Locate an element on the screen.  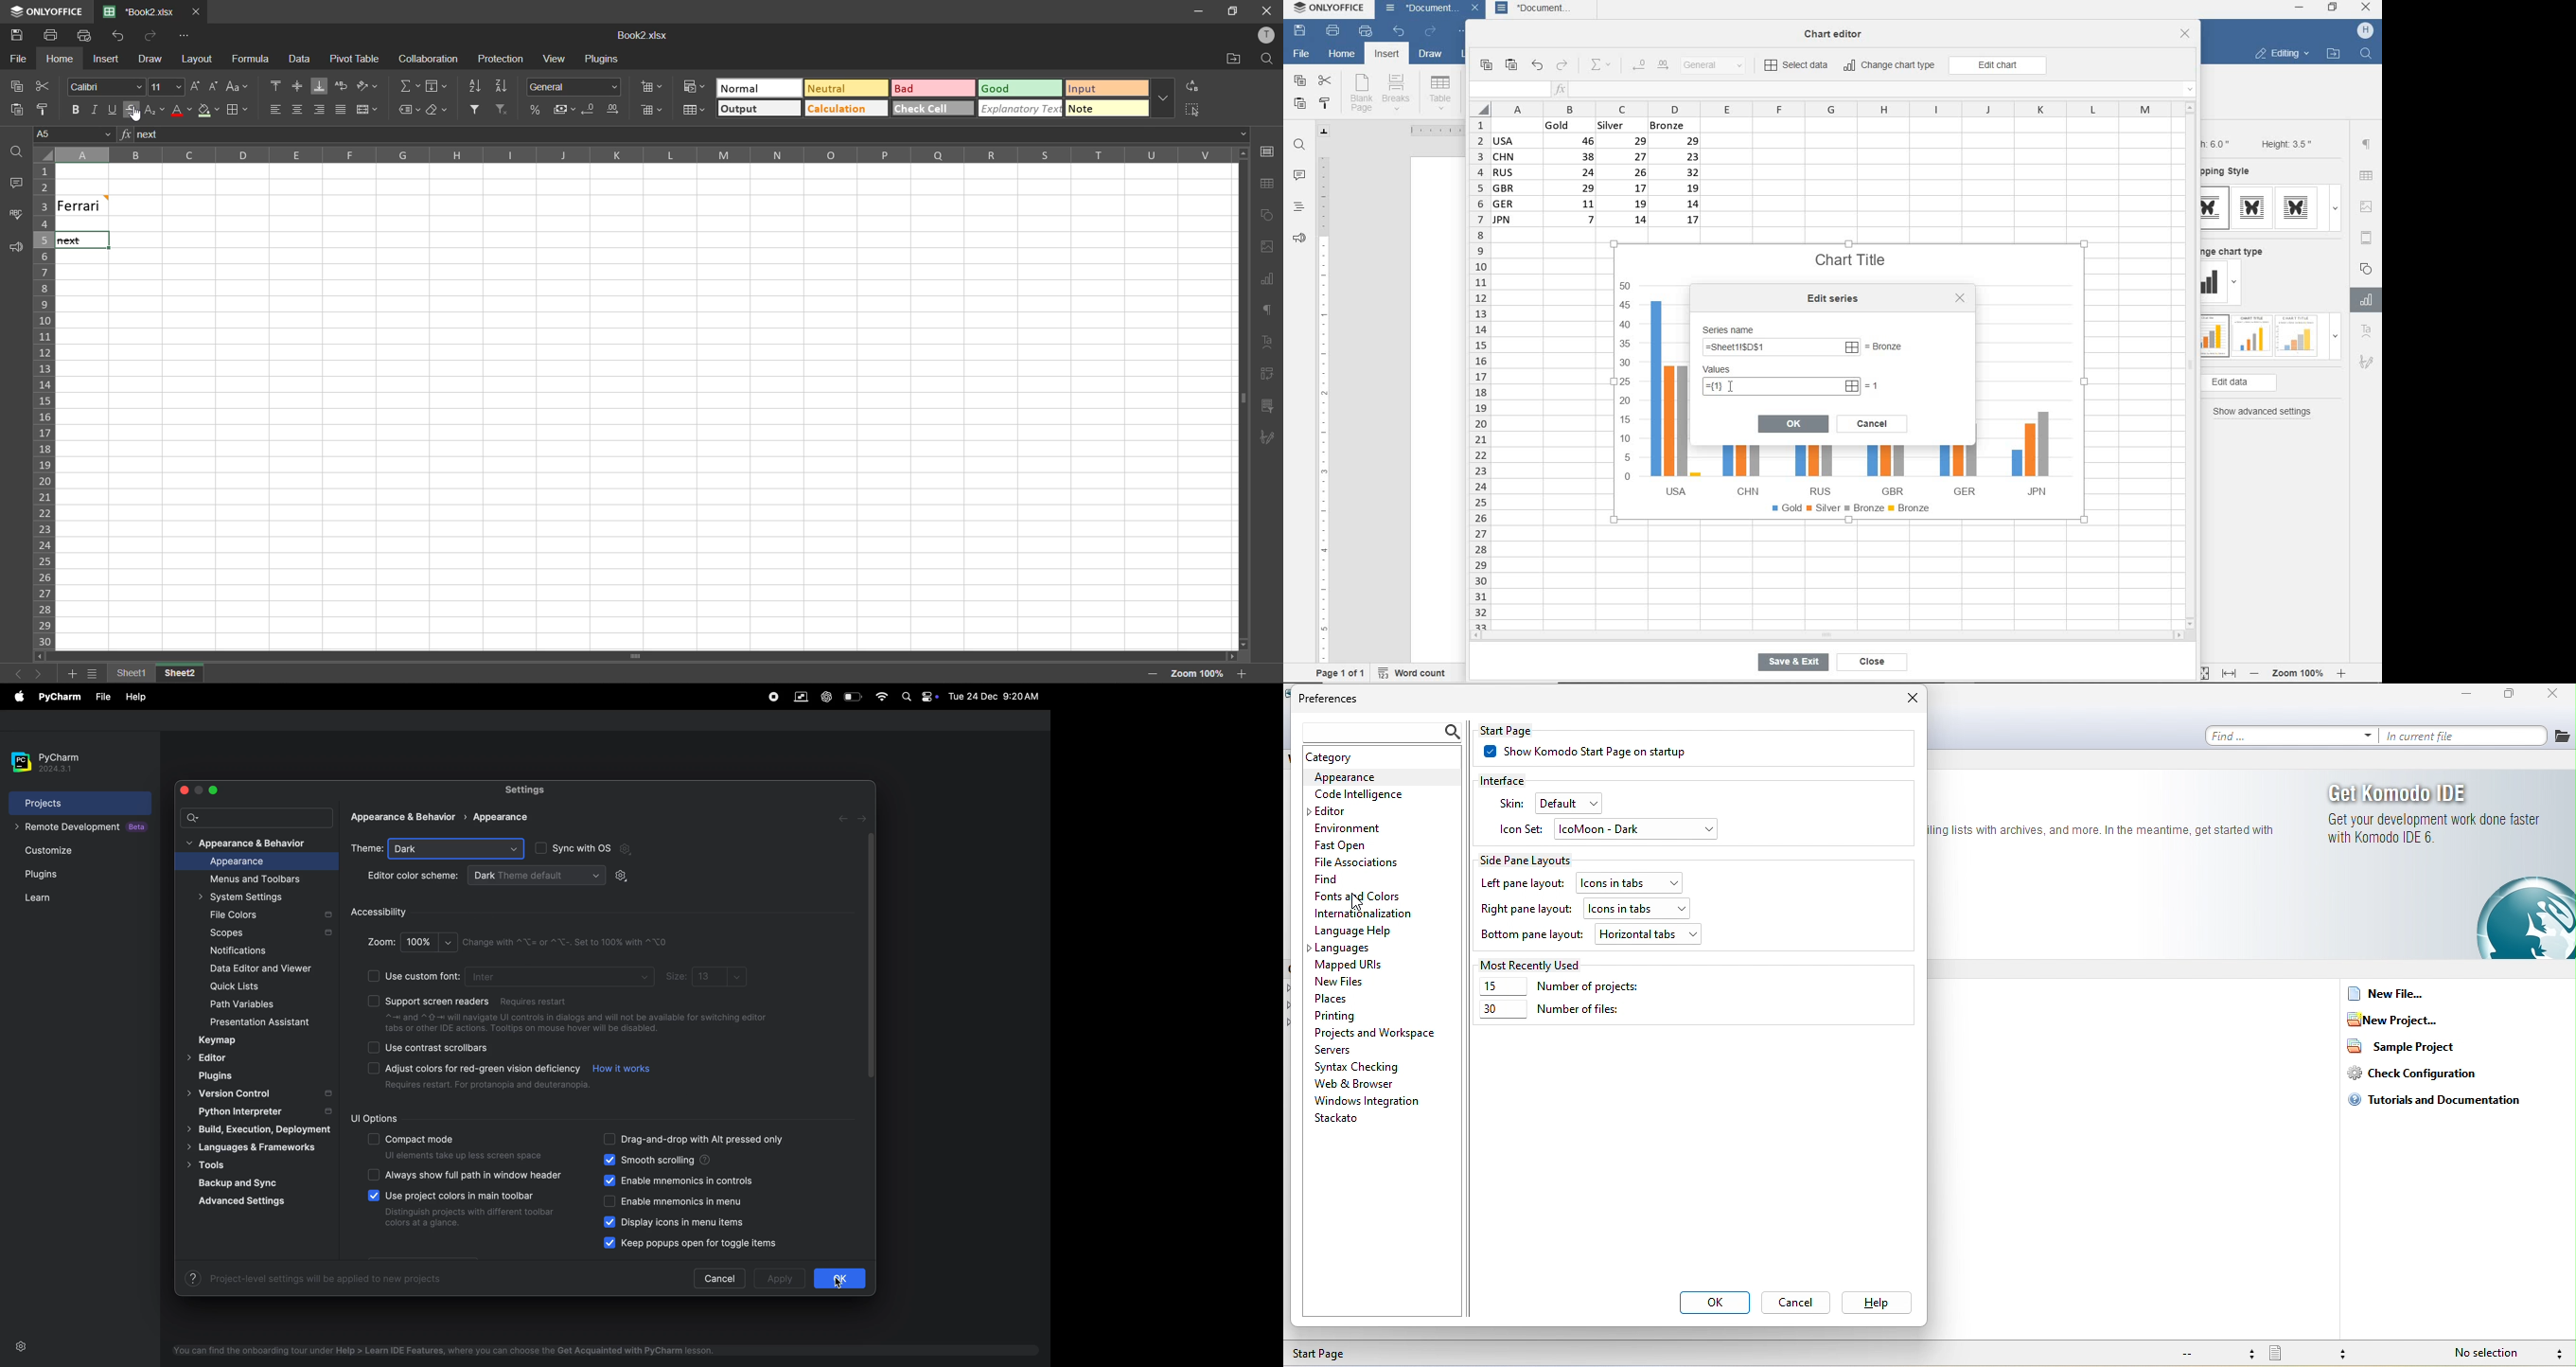
rows is located at coordinates (1478, 373).